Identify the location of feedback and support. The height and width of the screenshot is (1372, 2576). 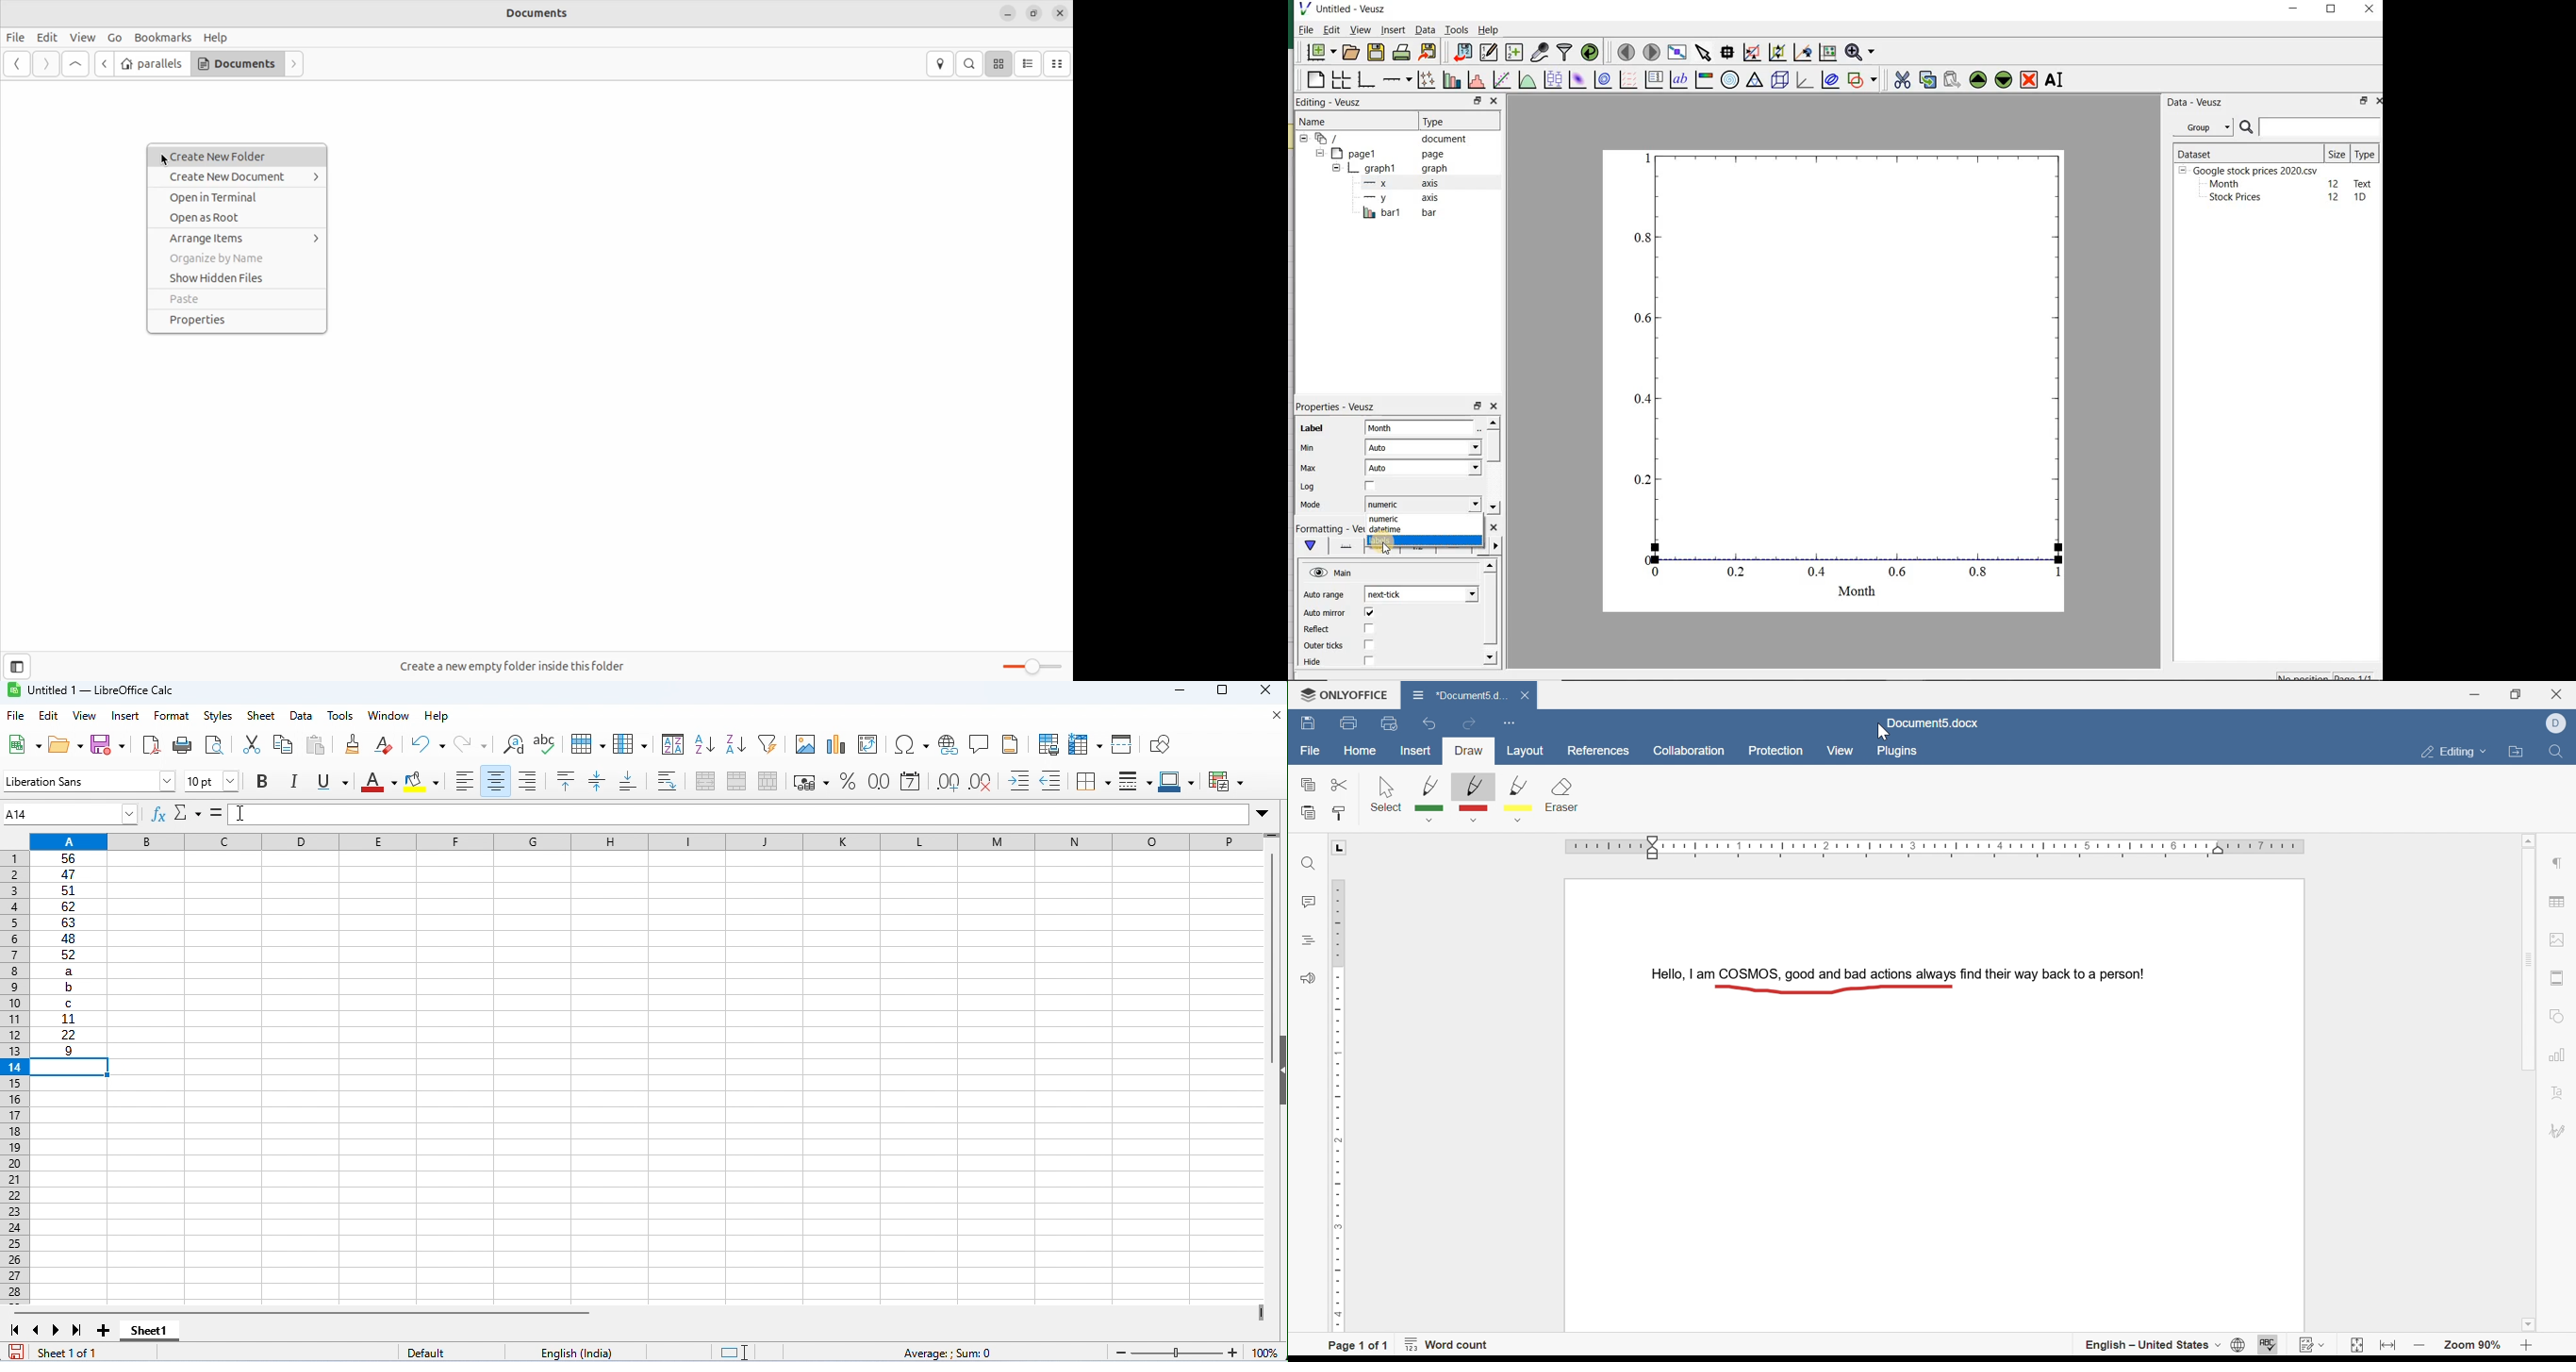
(1307, 979).